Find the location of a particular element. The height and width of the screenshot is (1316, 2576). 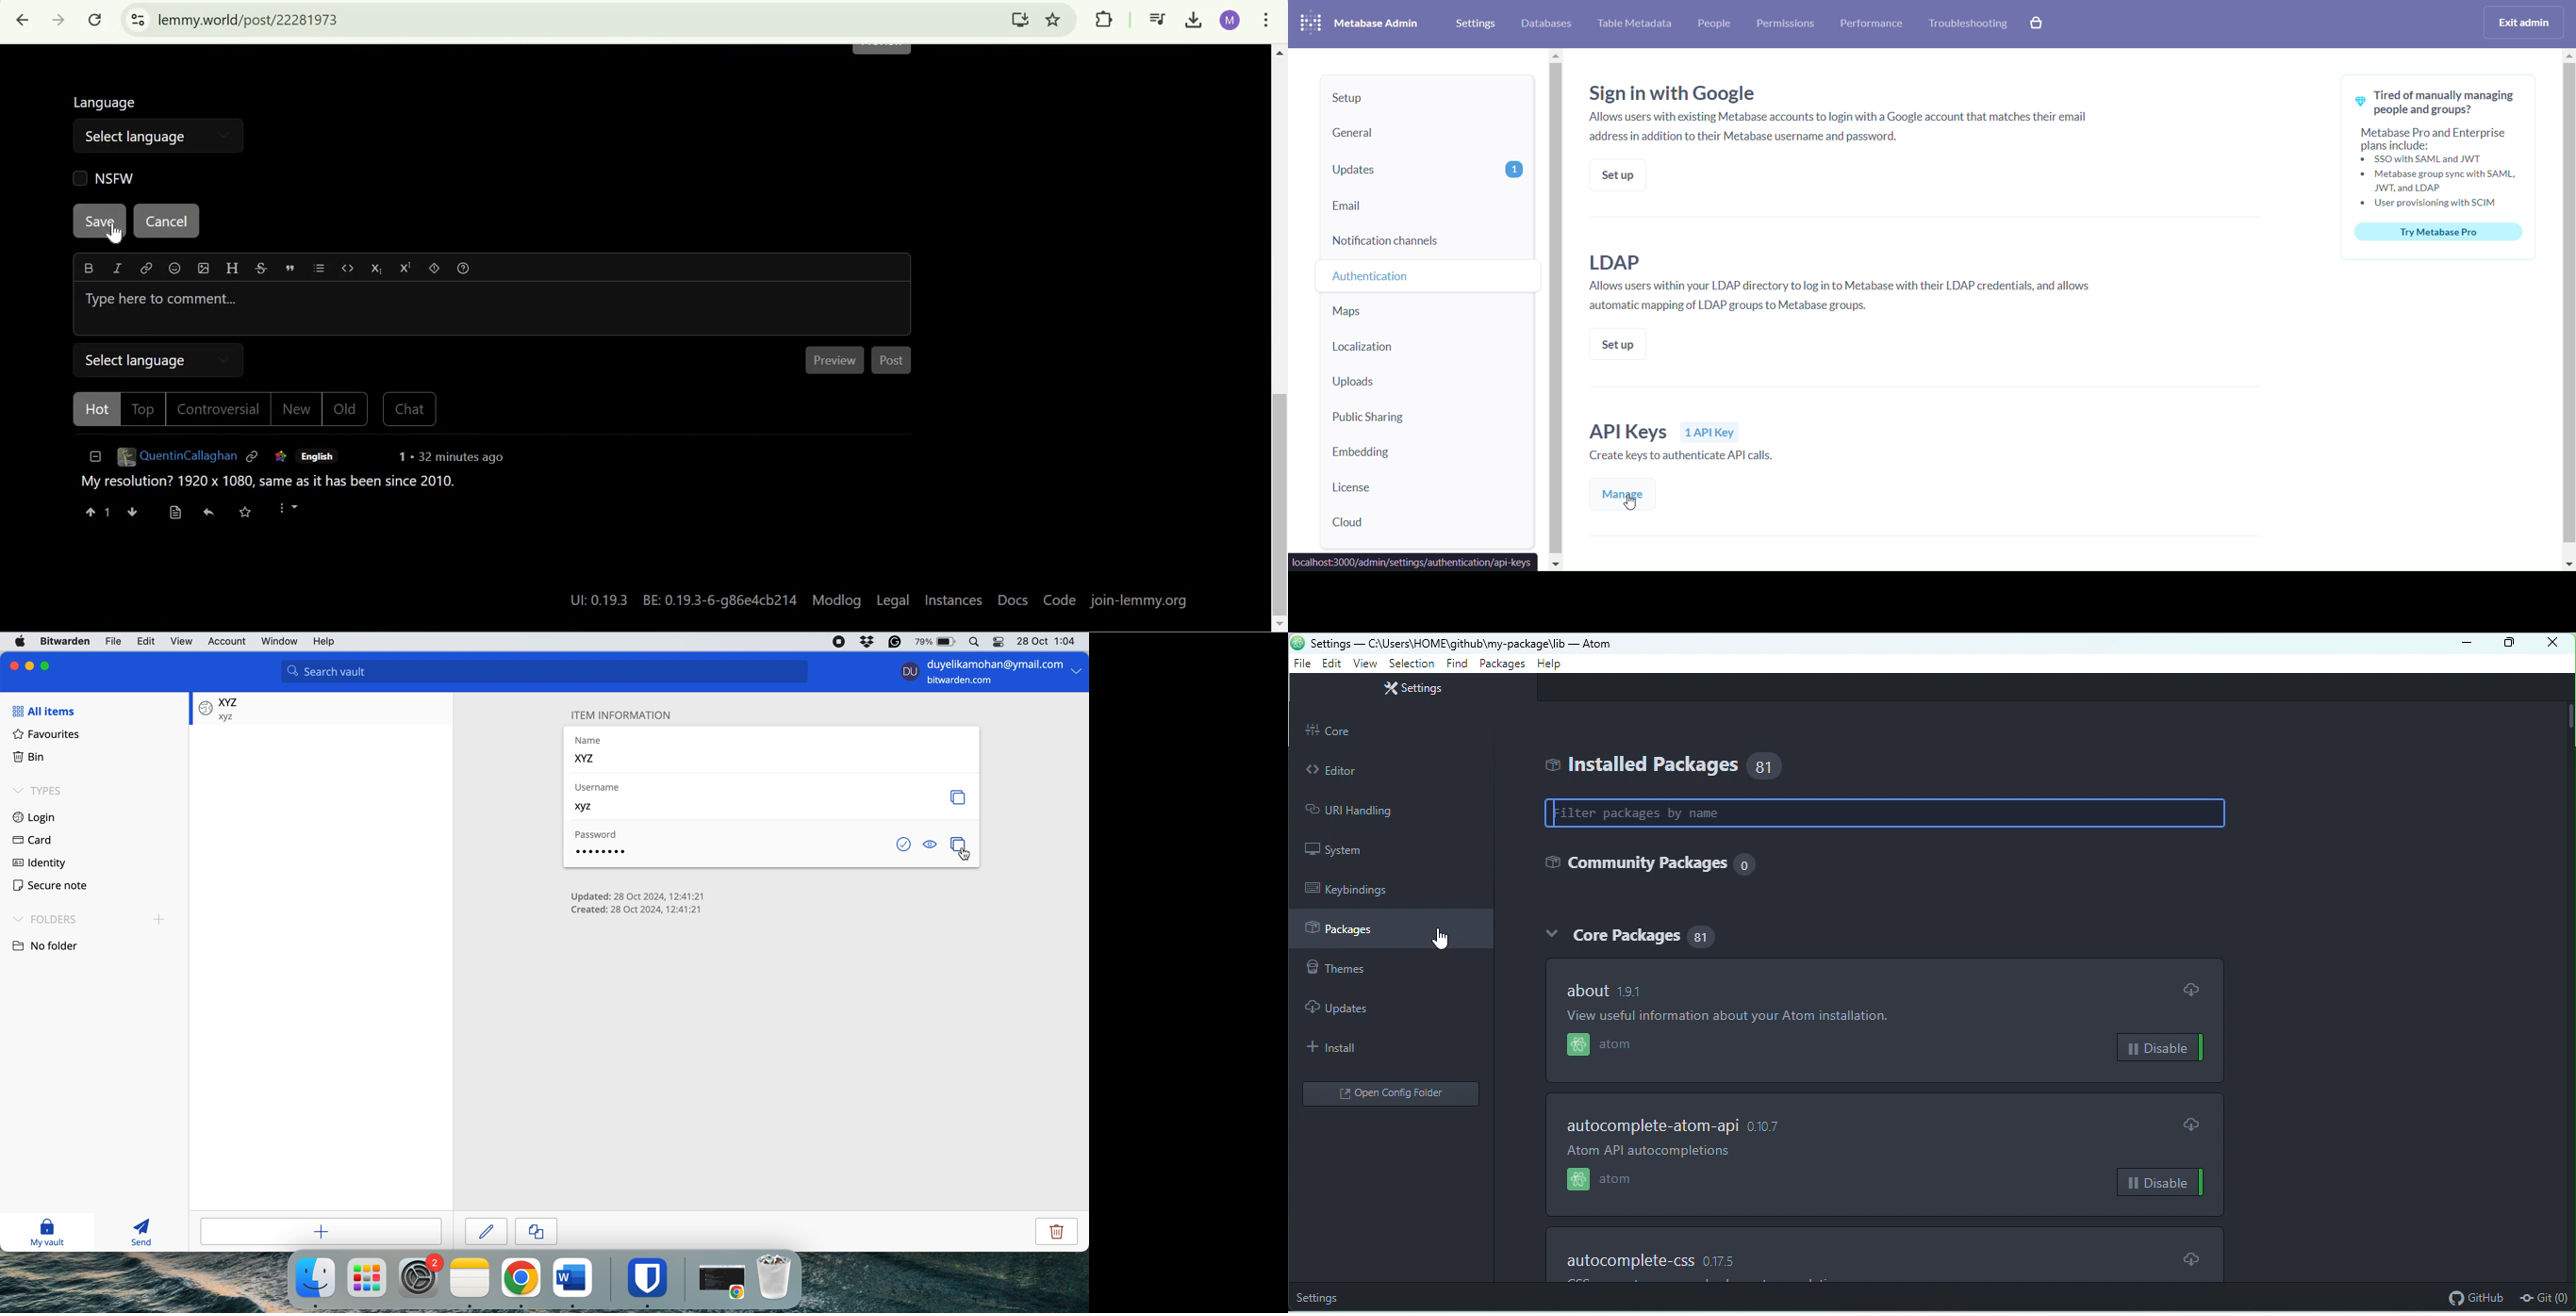

Atom API Autocomplitions is located at coordinates (1648, 1151).